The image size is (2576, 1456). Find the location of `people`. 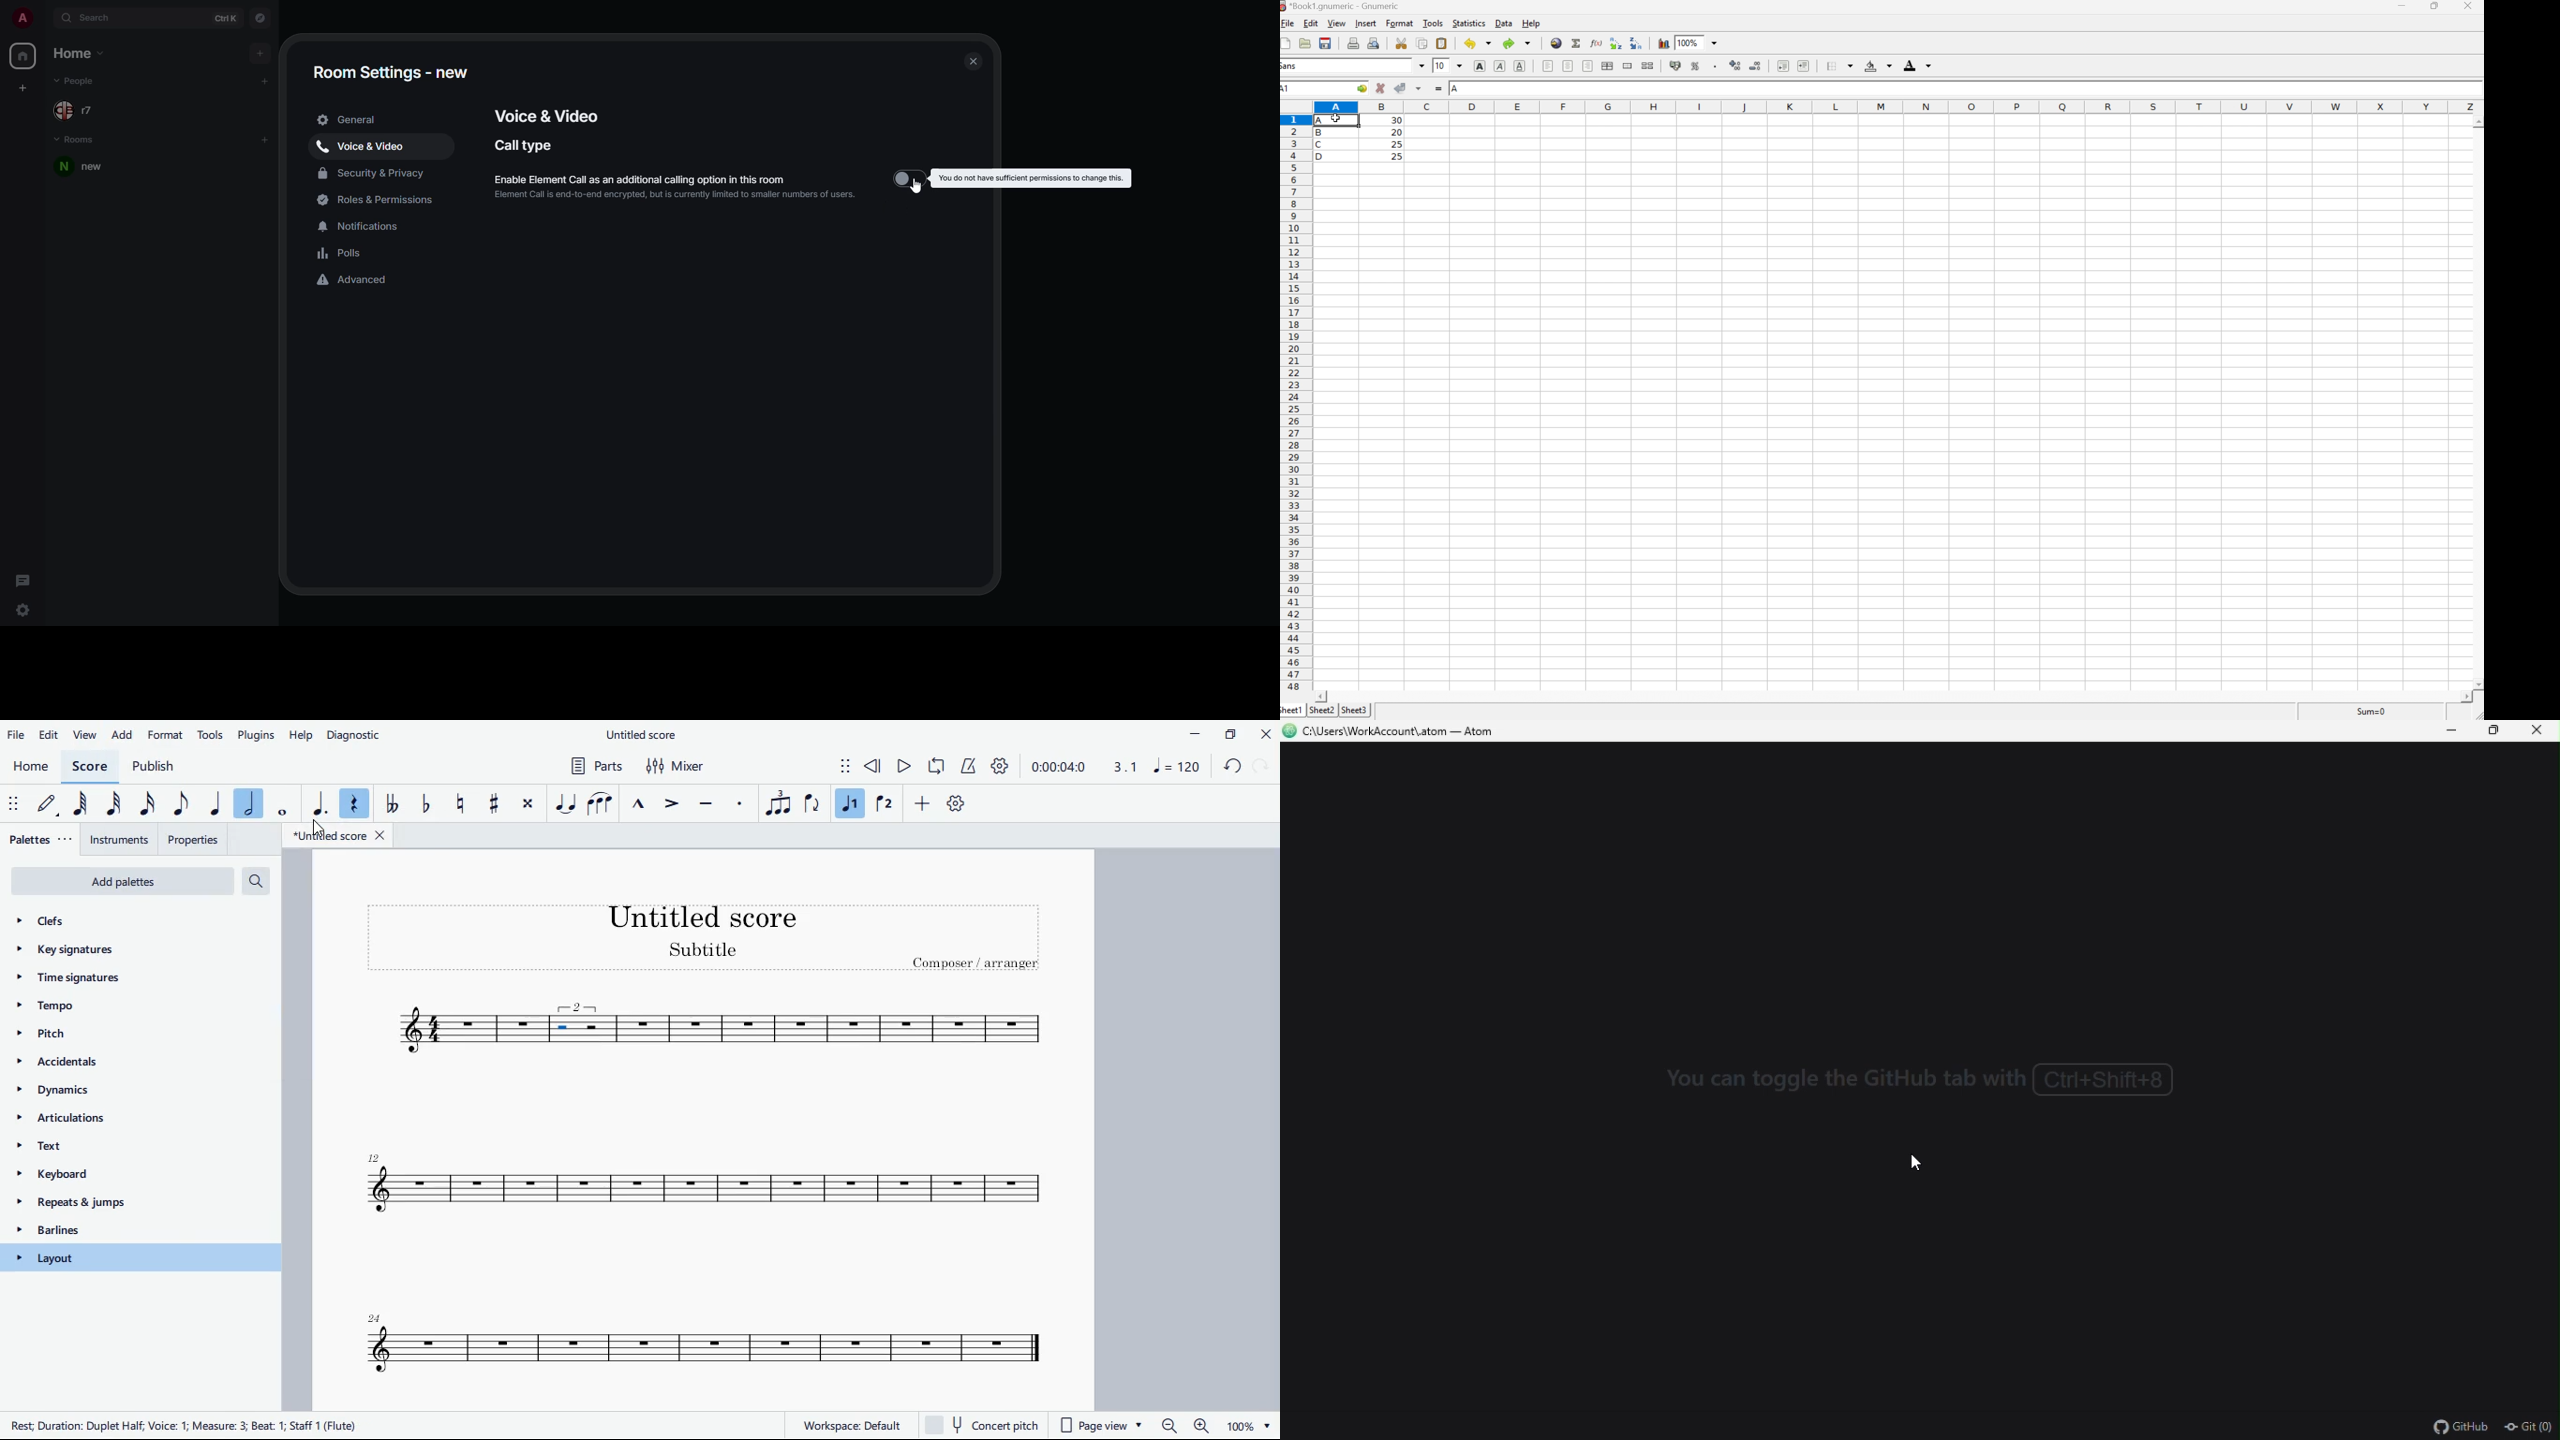

people is located at coordinates (75, 81).